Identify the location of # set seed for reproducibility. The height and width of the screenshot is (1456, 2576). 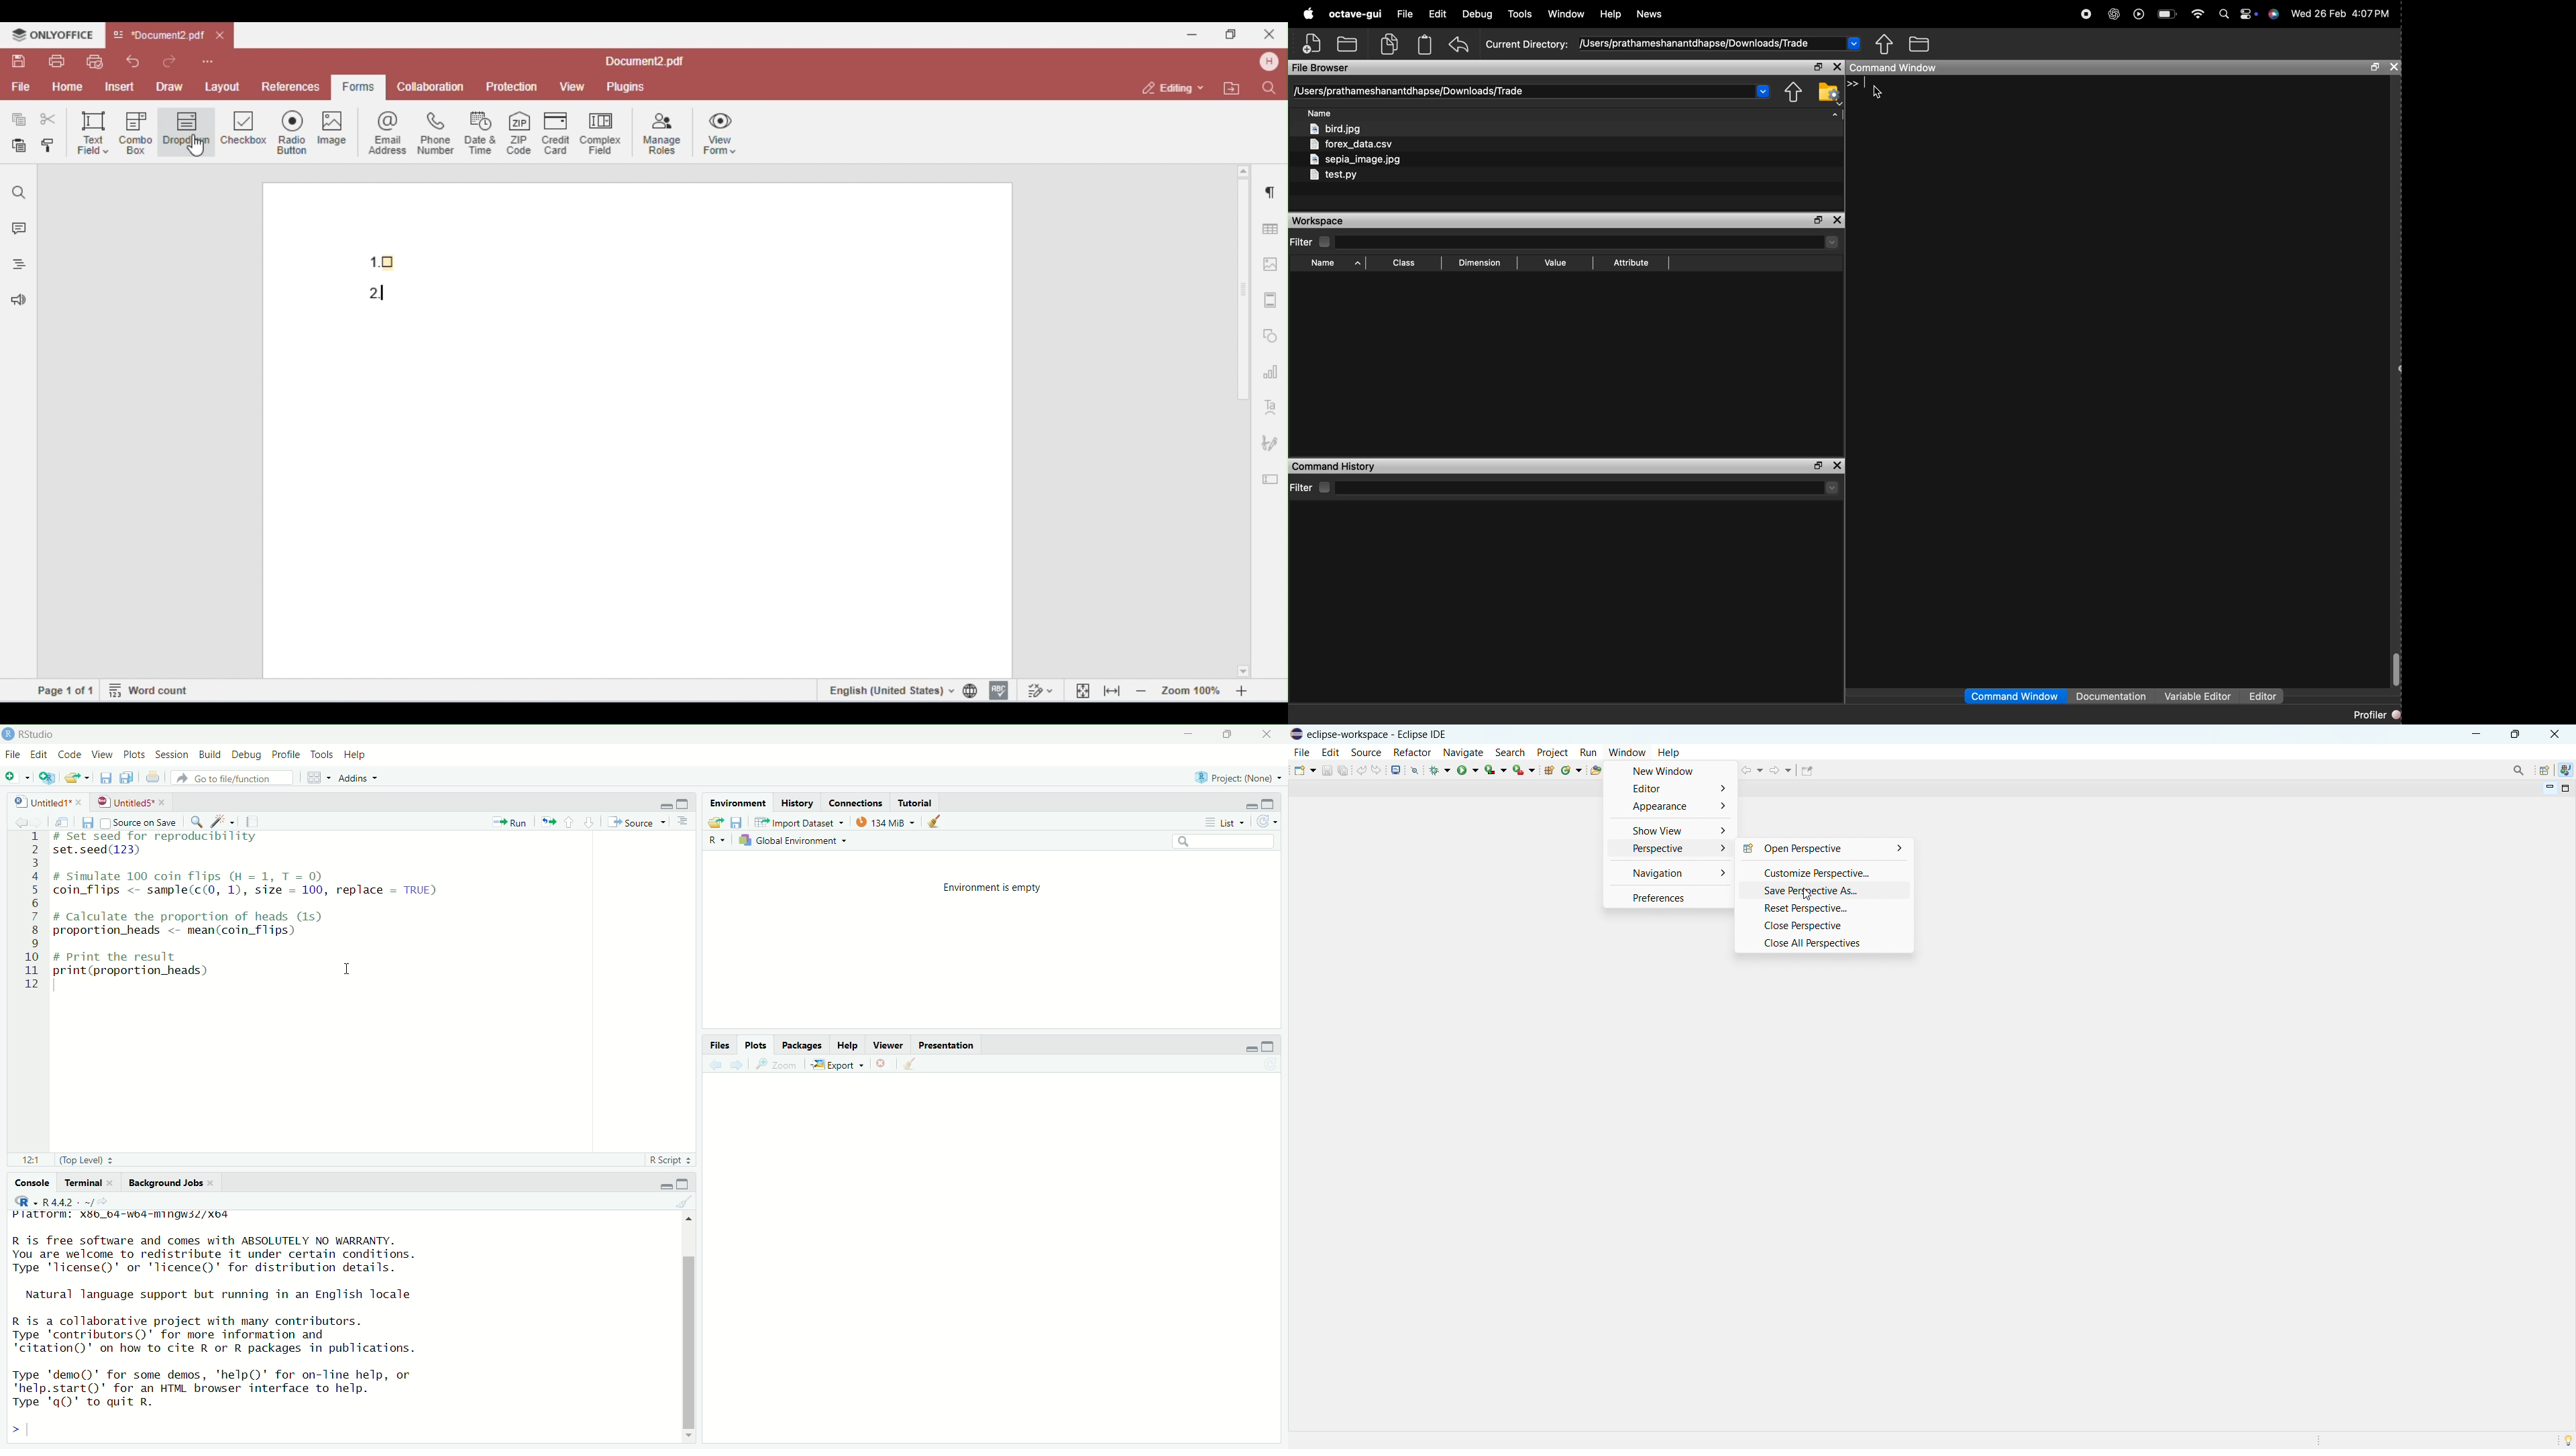
(167, 837).